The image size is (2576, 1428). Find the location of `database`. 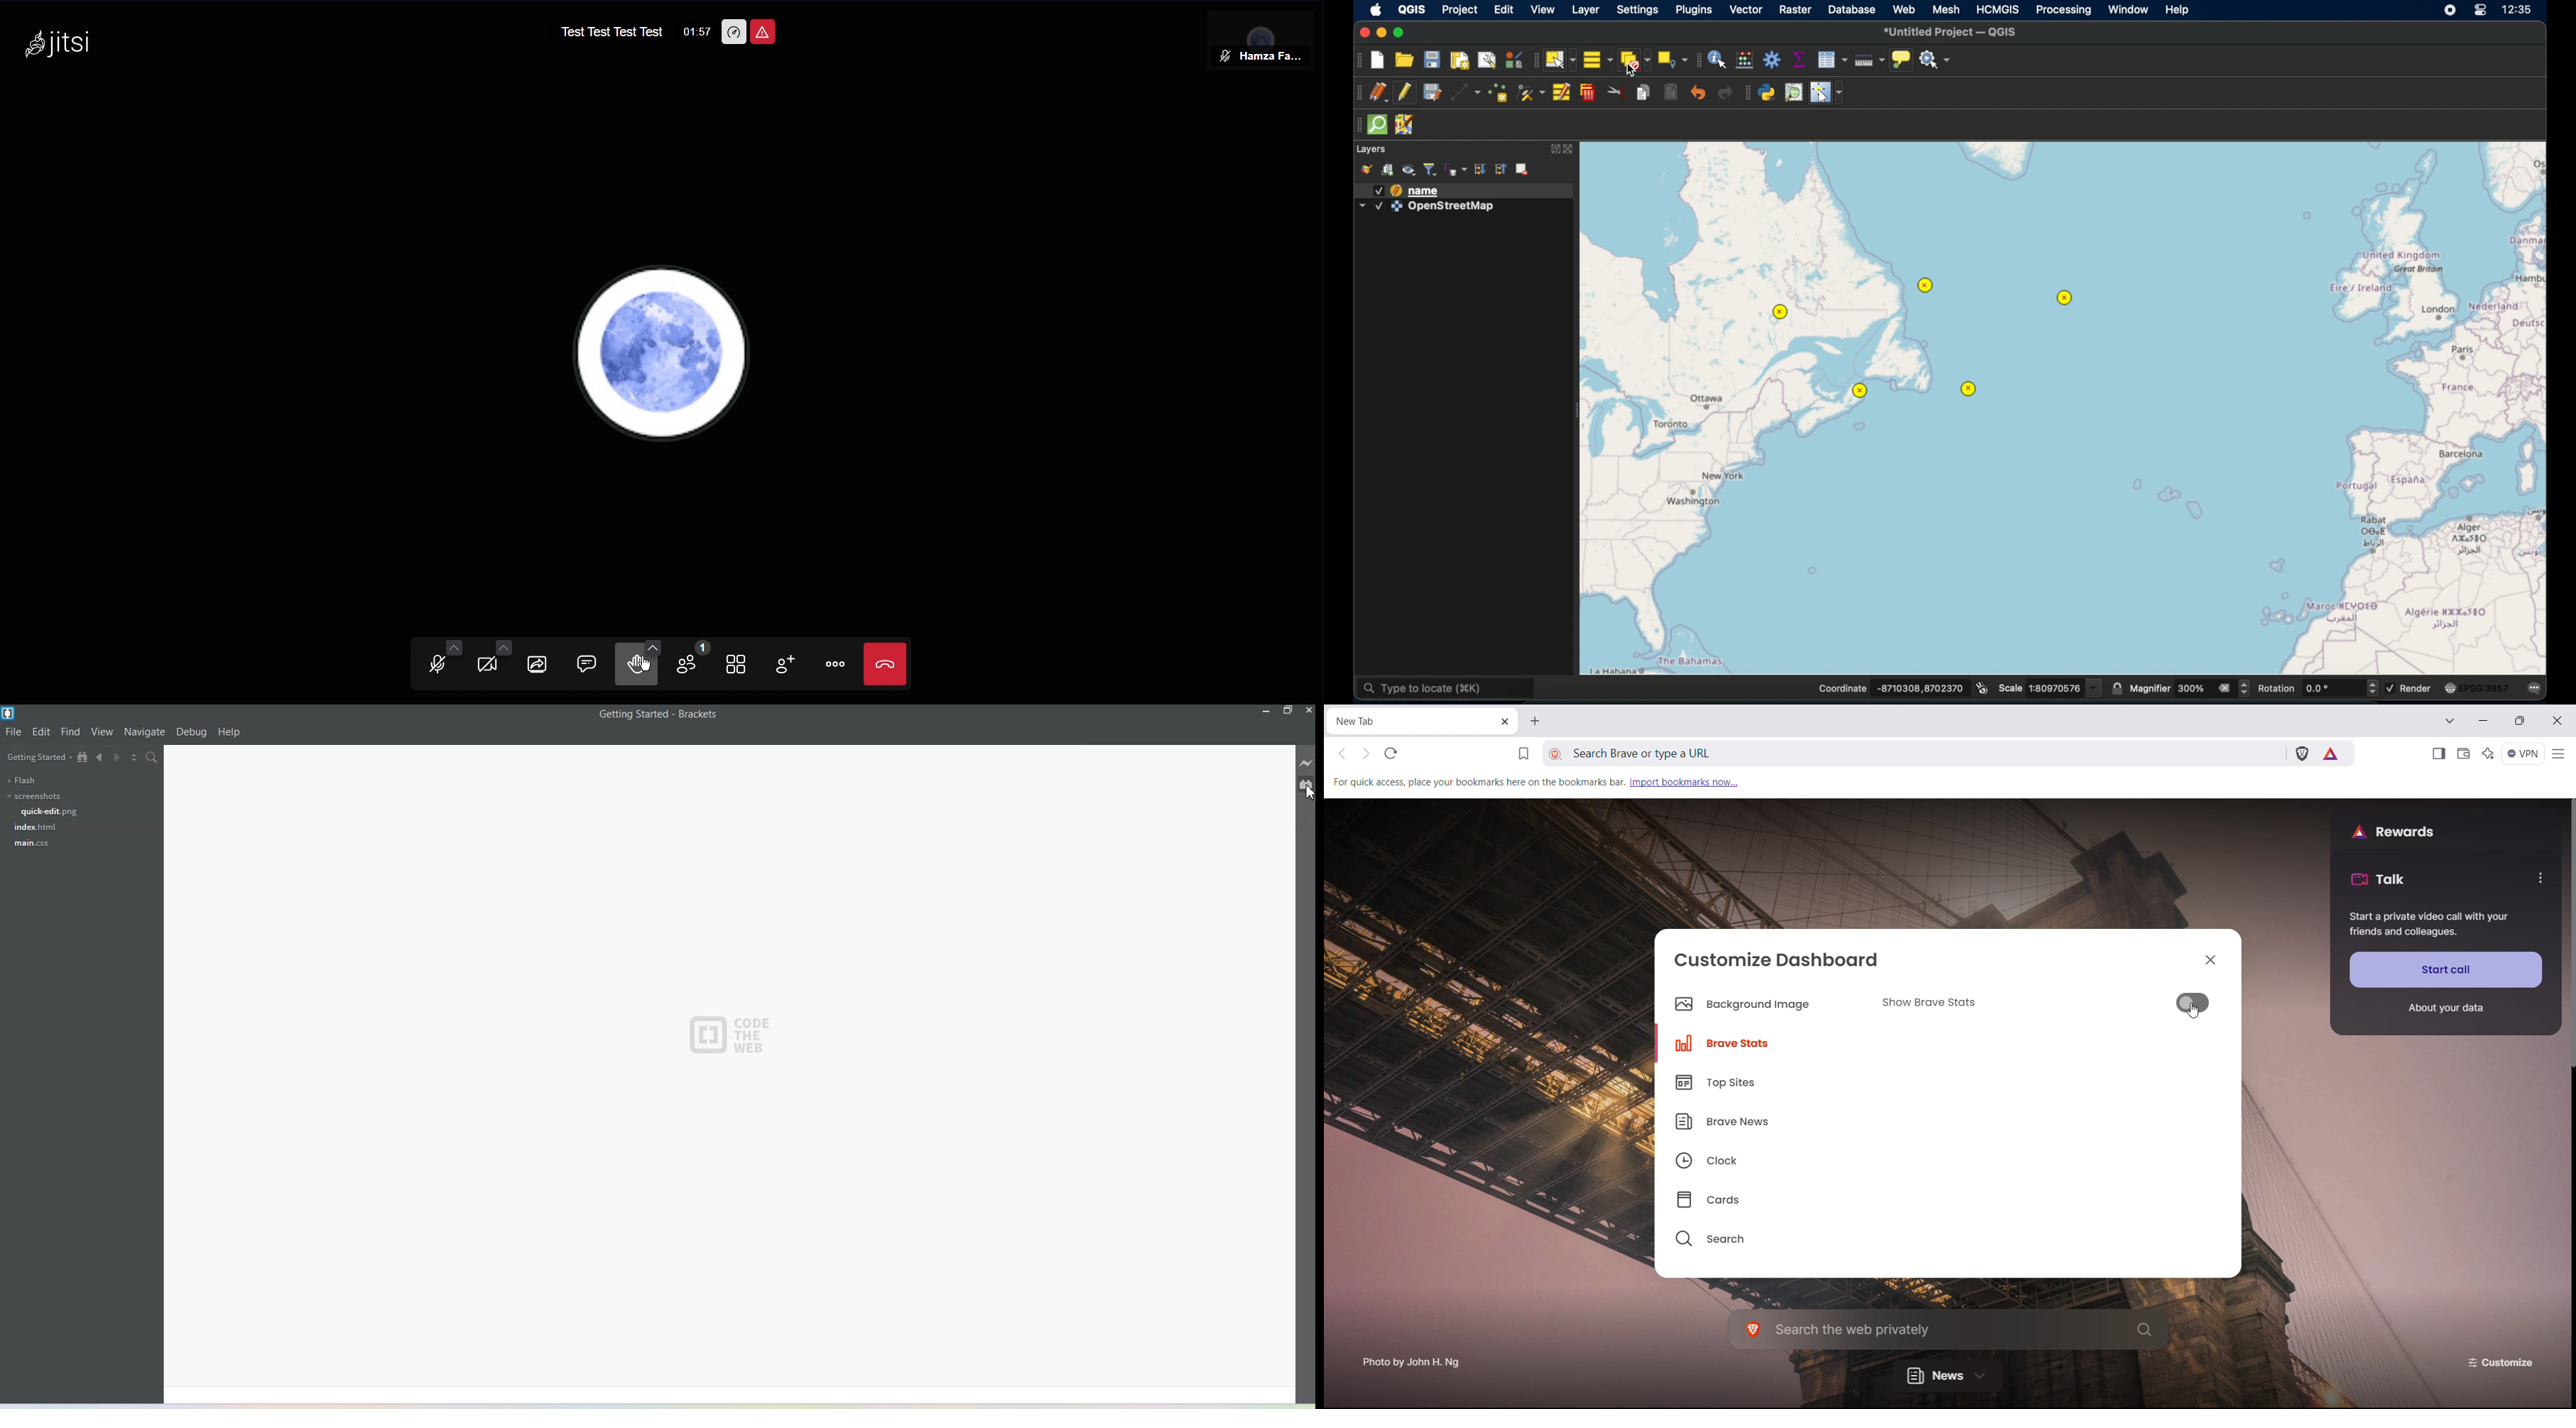

database is located at coordinates (1852, 11).